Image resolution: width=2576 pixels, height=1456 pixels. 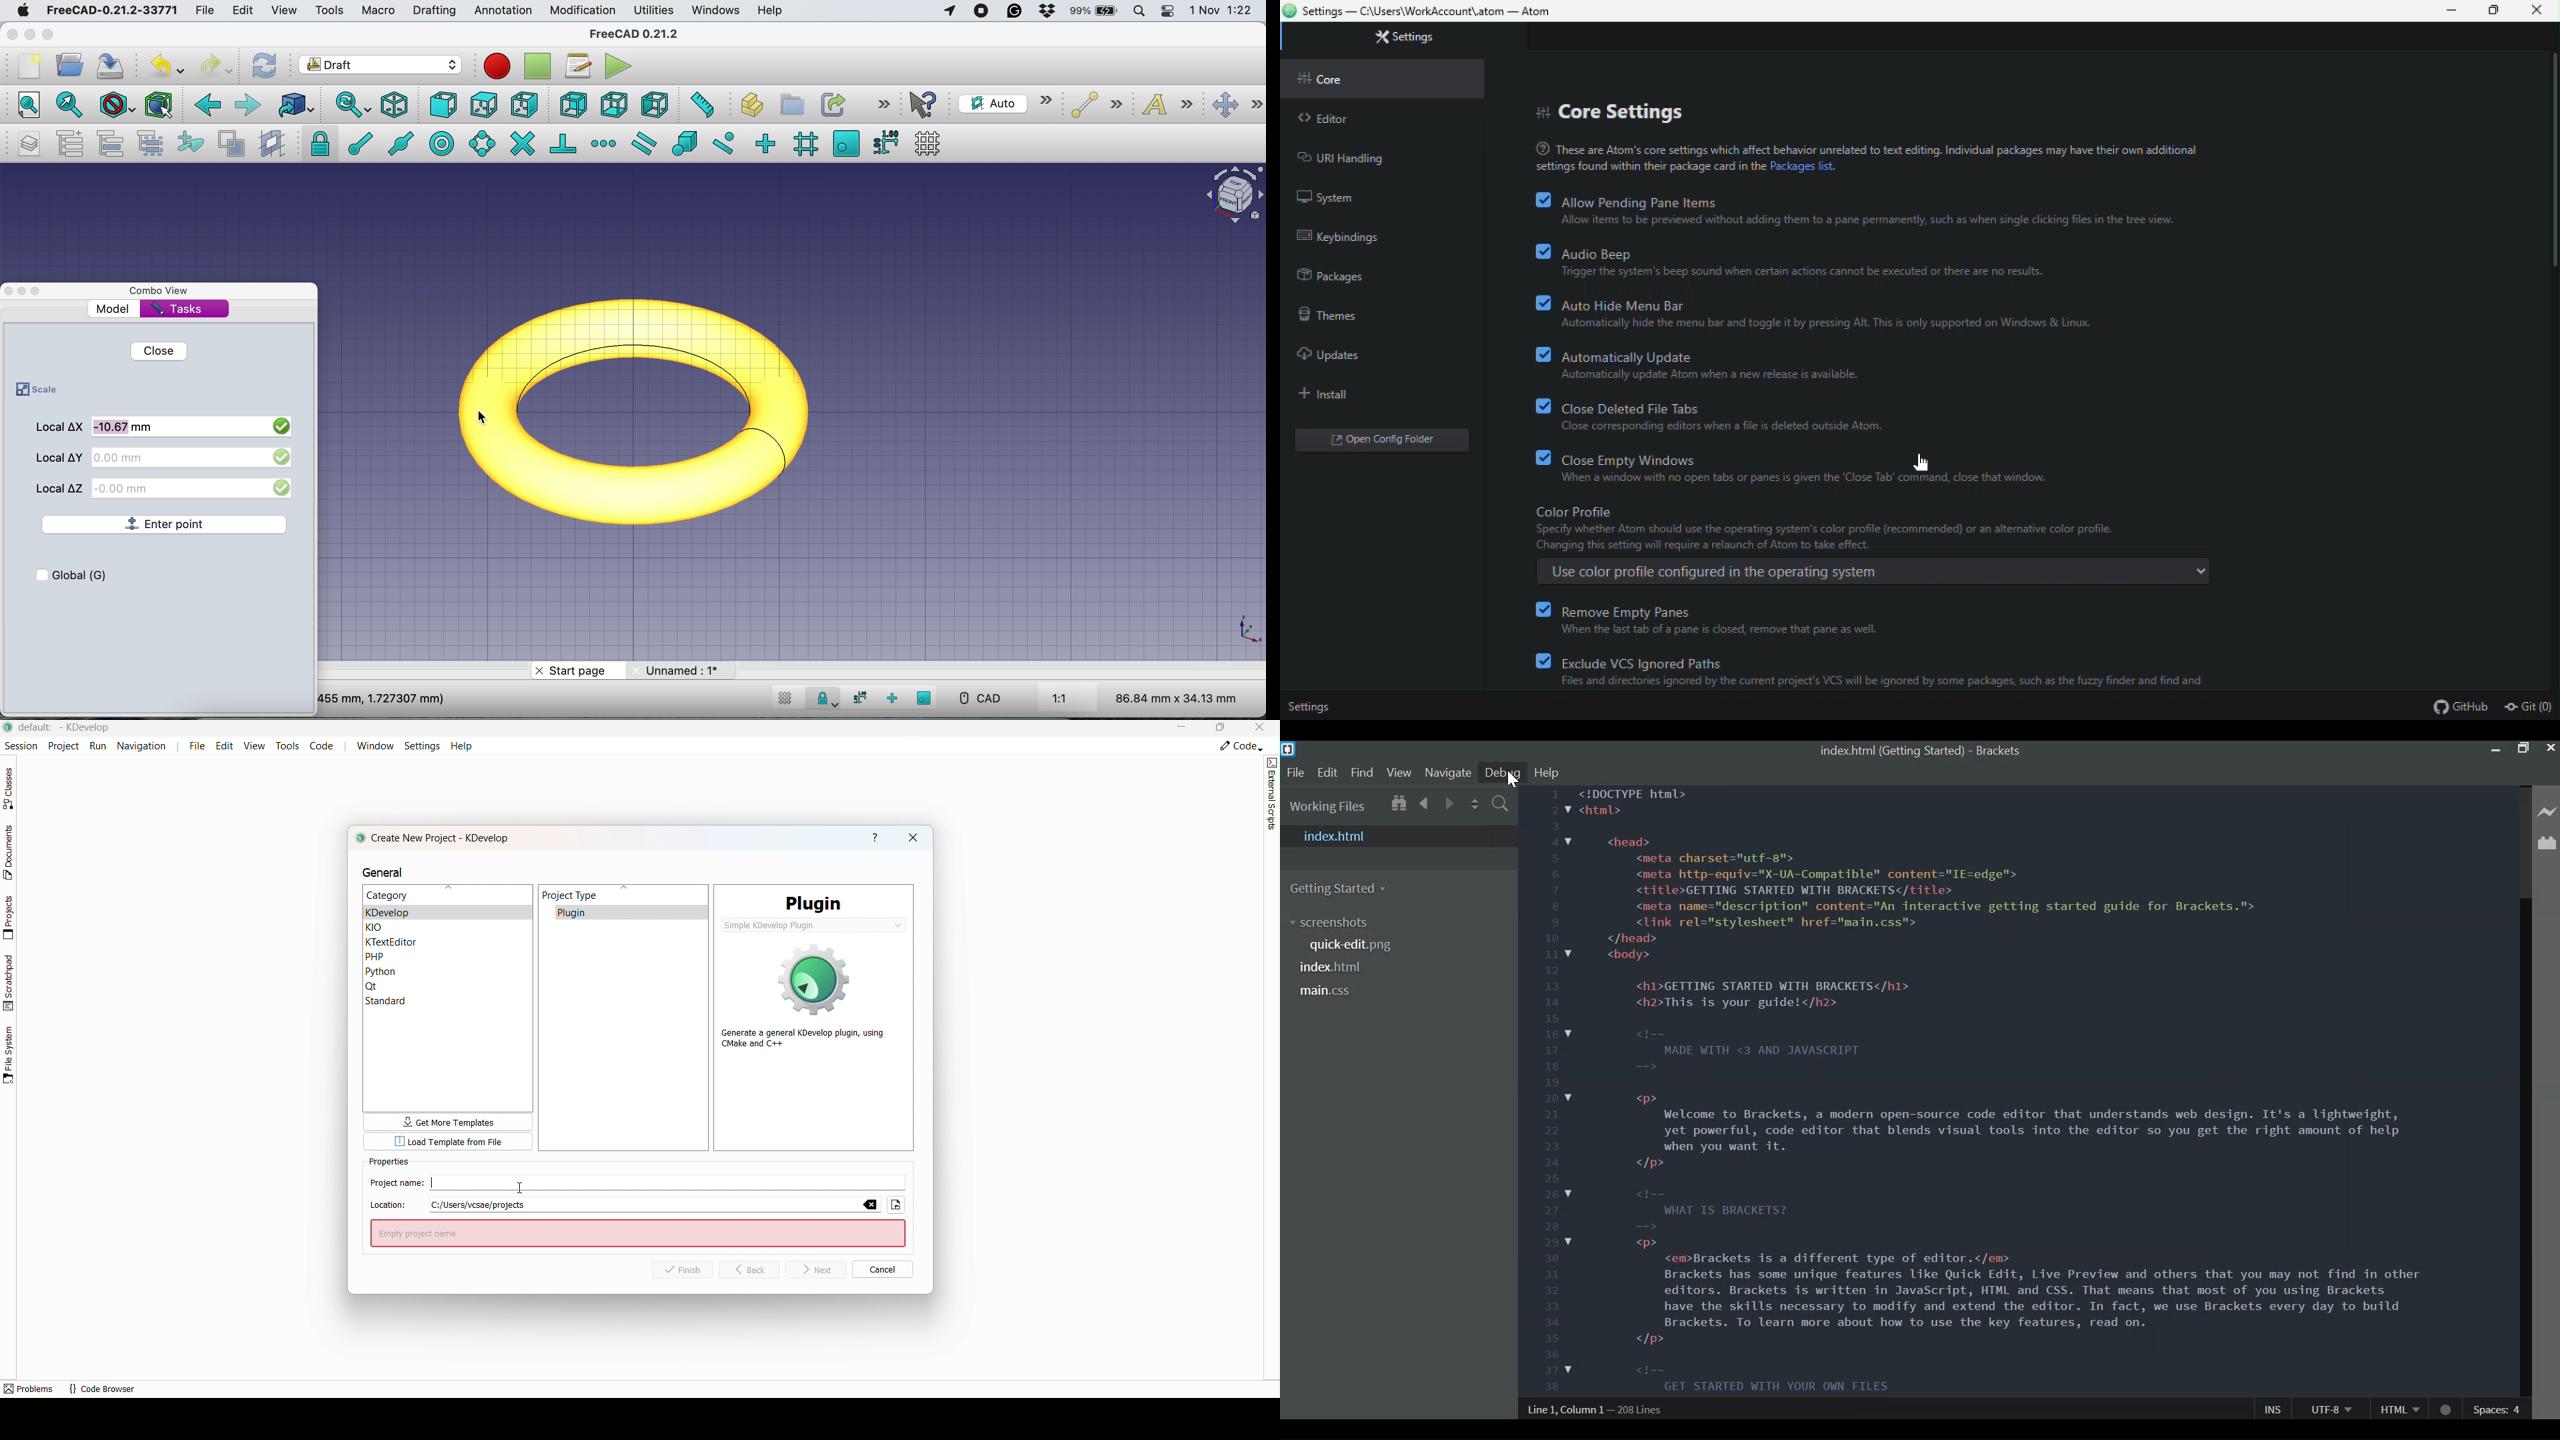 I want to click on drafting, so click(x=434, y=11).